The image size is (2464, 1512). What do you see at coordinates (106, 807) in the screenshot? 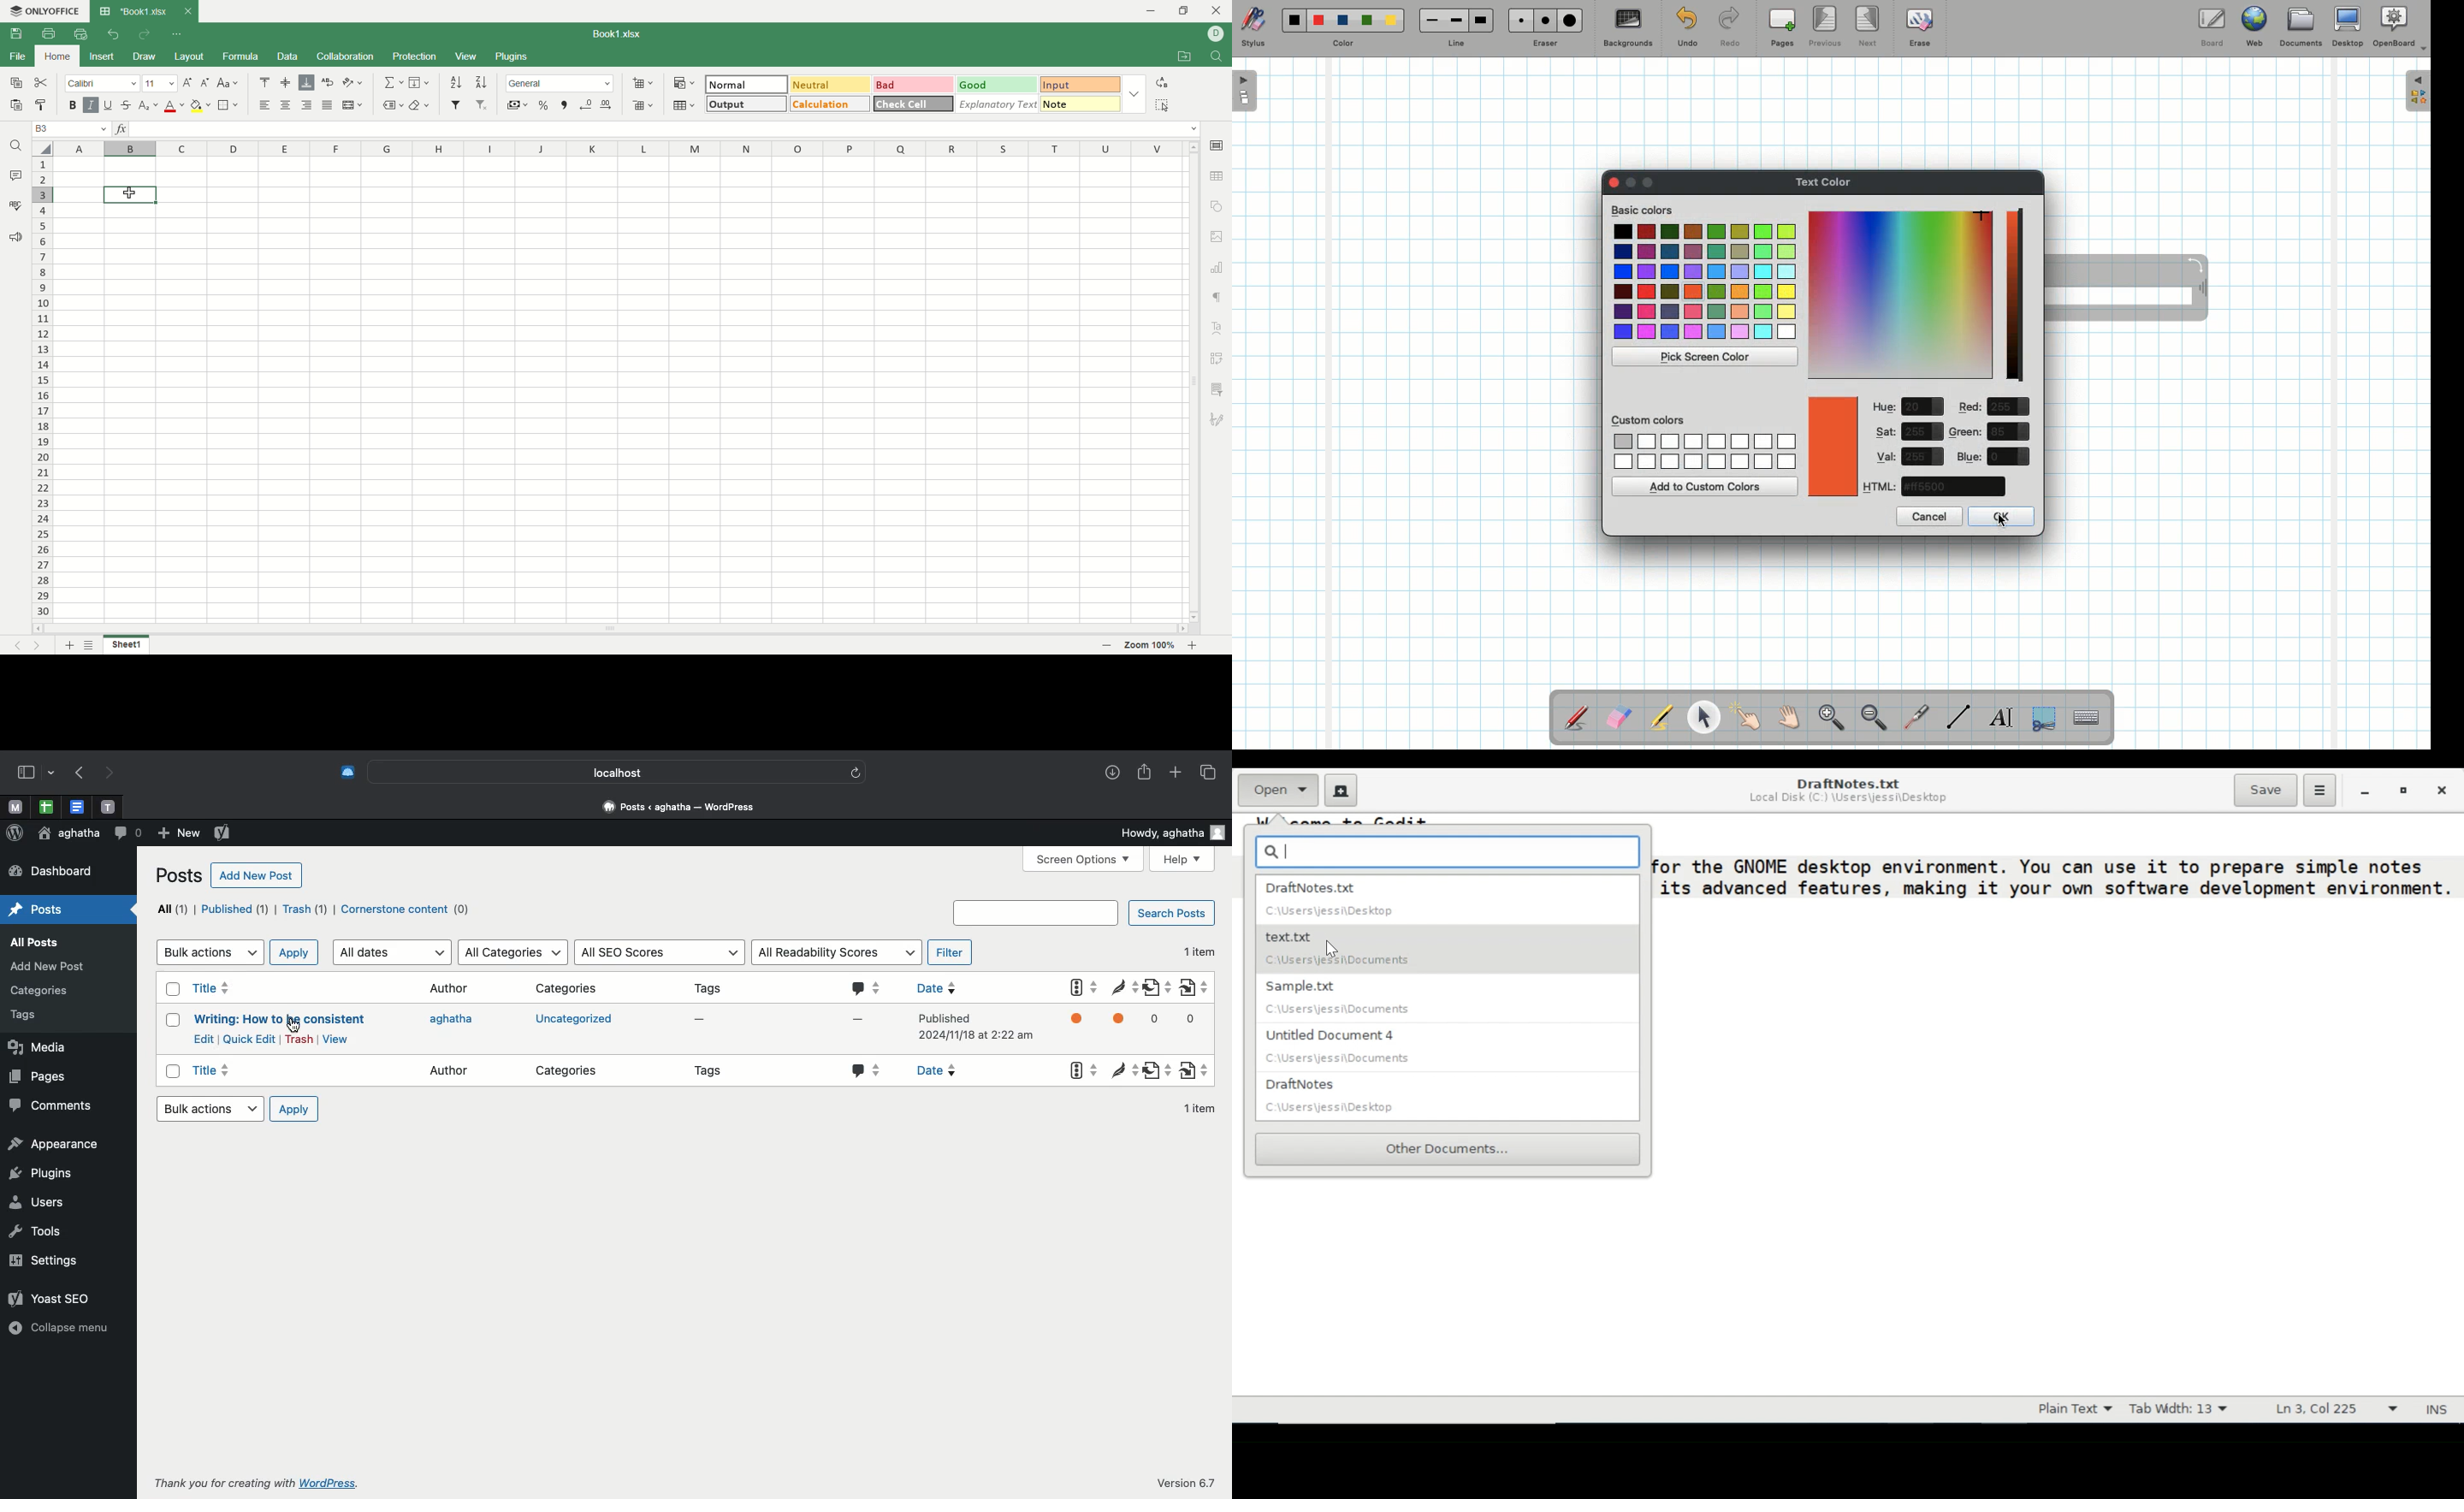
I see `Pinned tabs` at bounding box center [106, 807].